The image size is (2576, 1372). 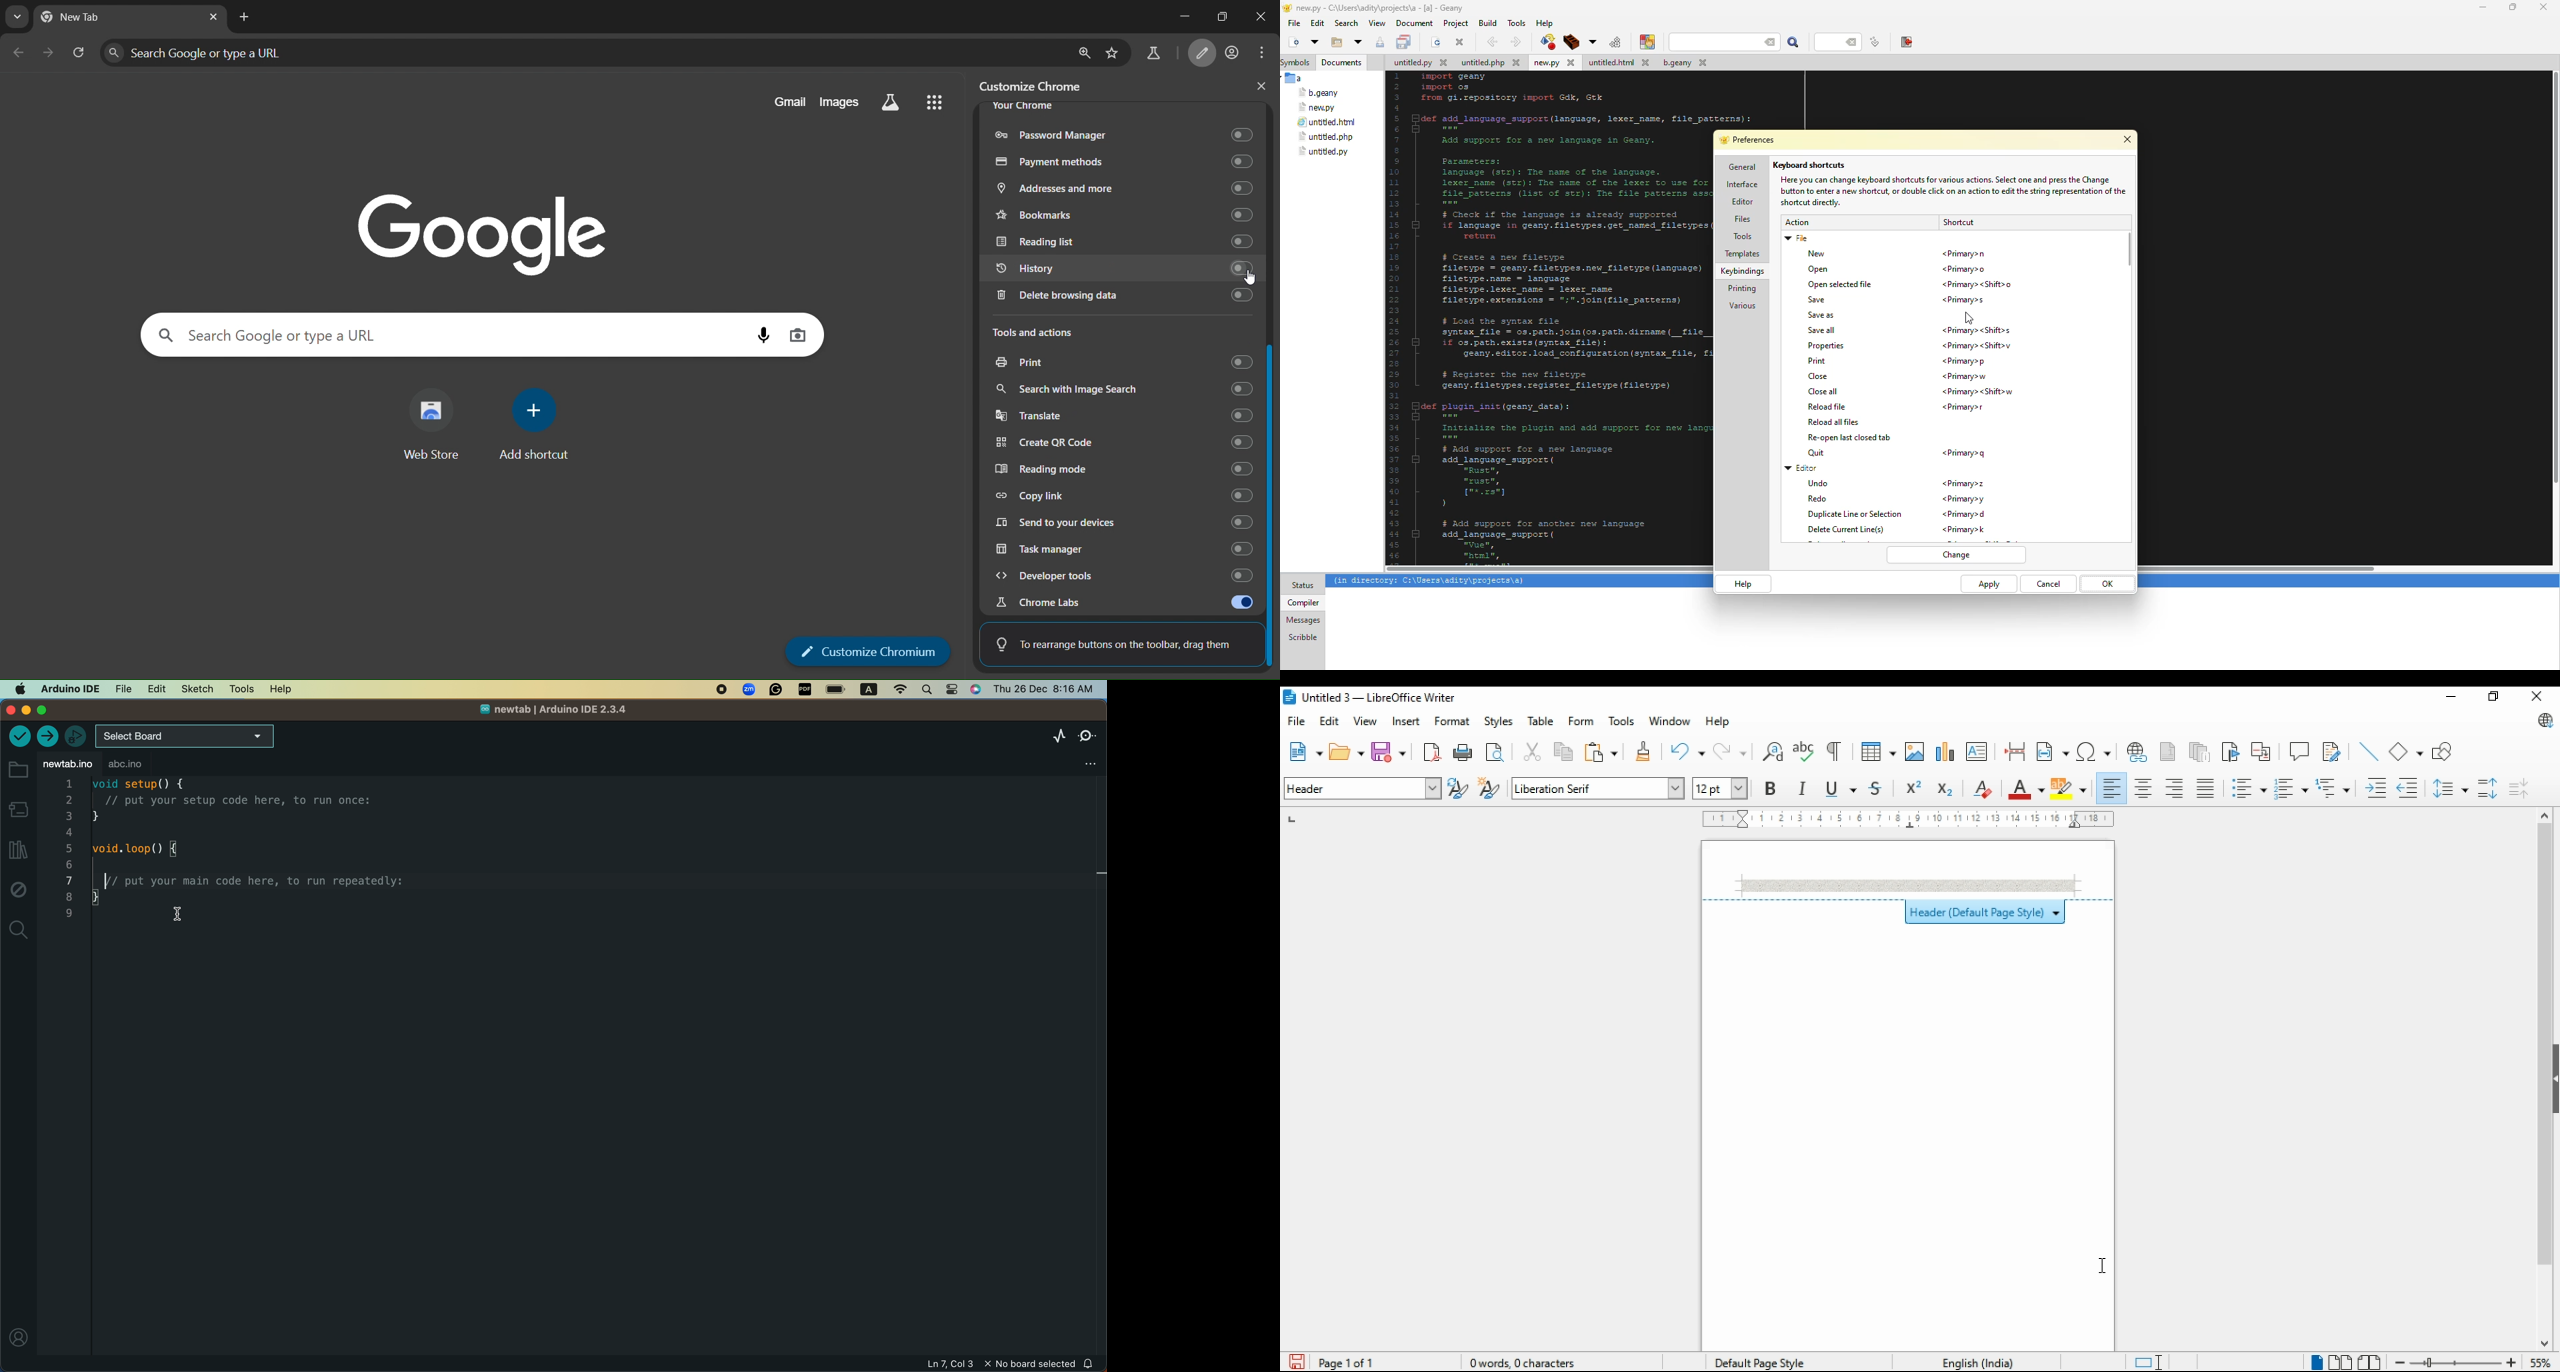 What do you see at coordinates (1774, 752) in the screenshot?
I see `find and replace` at bounding box center [1774, 752].